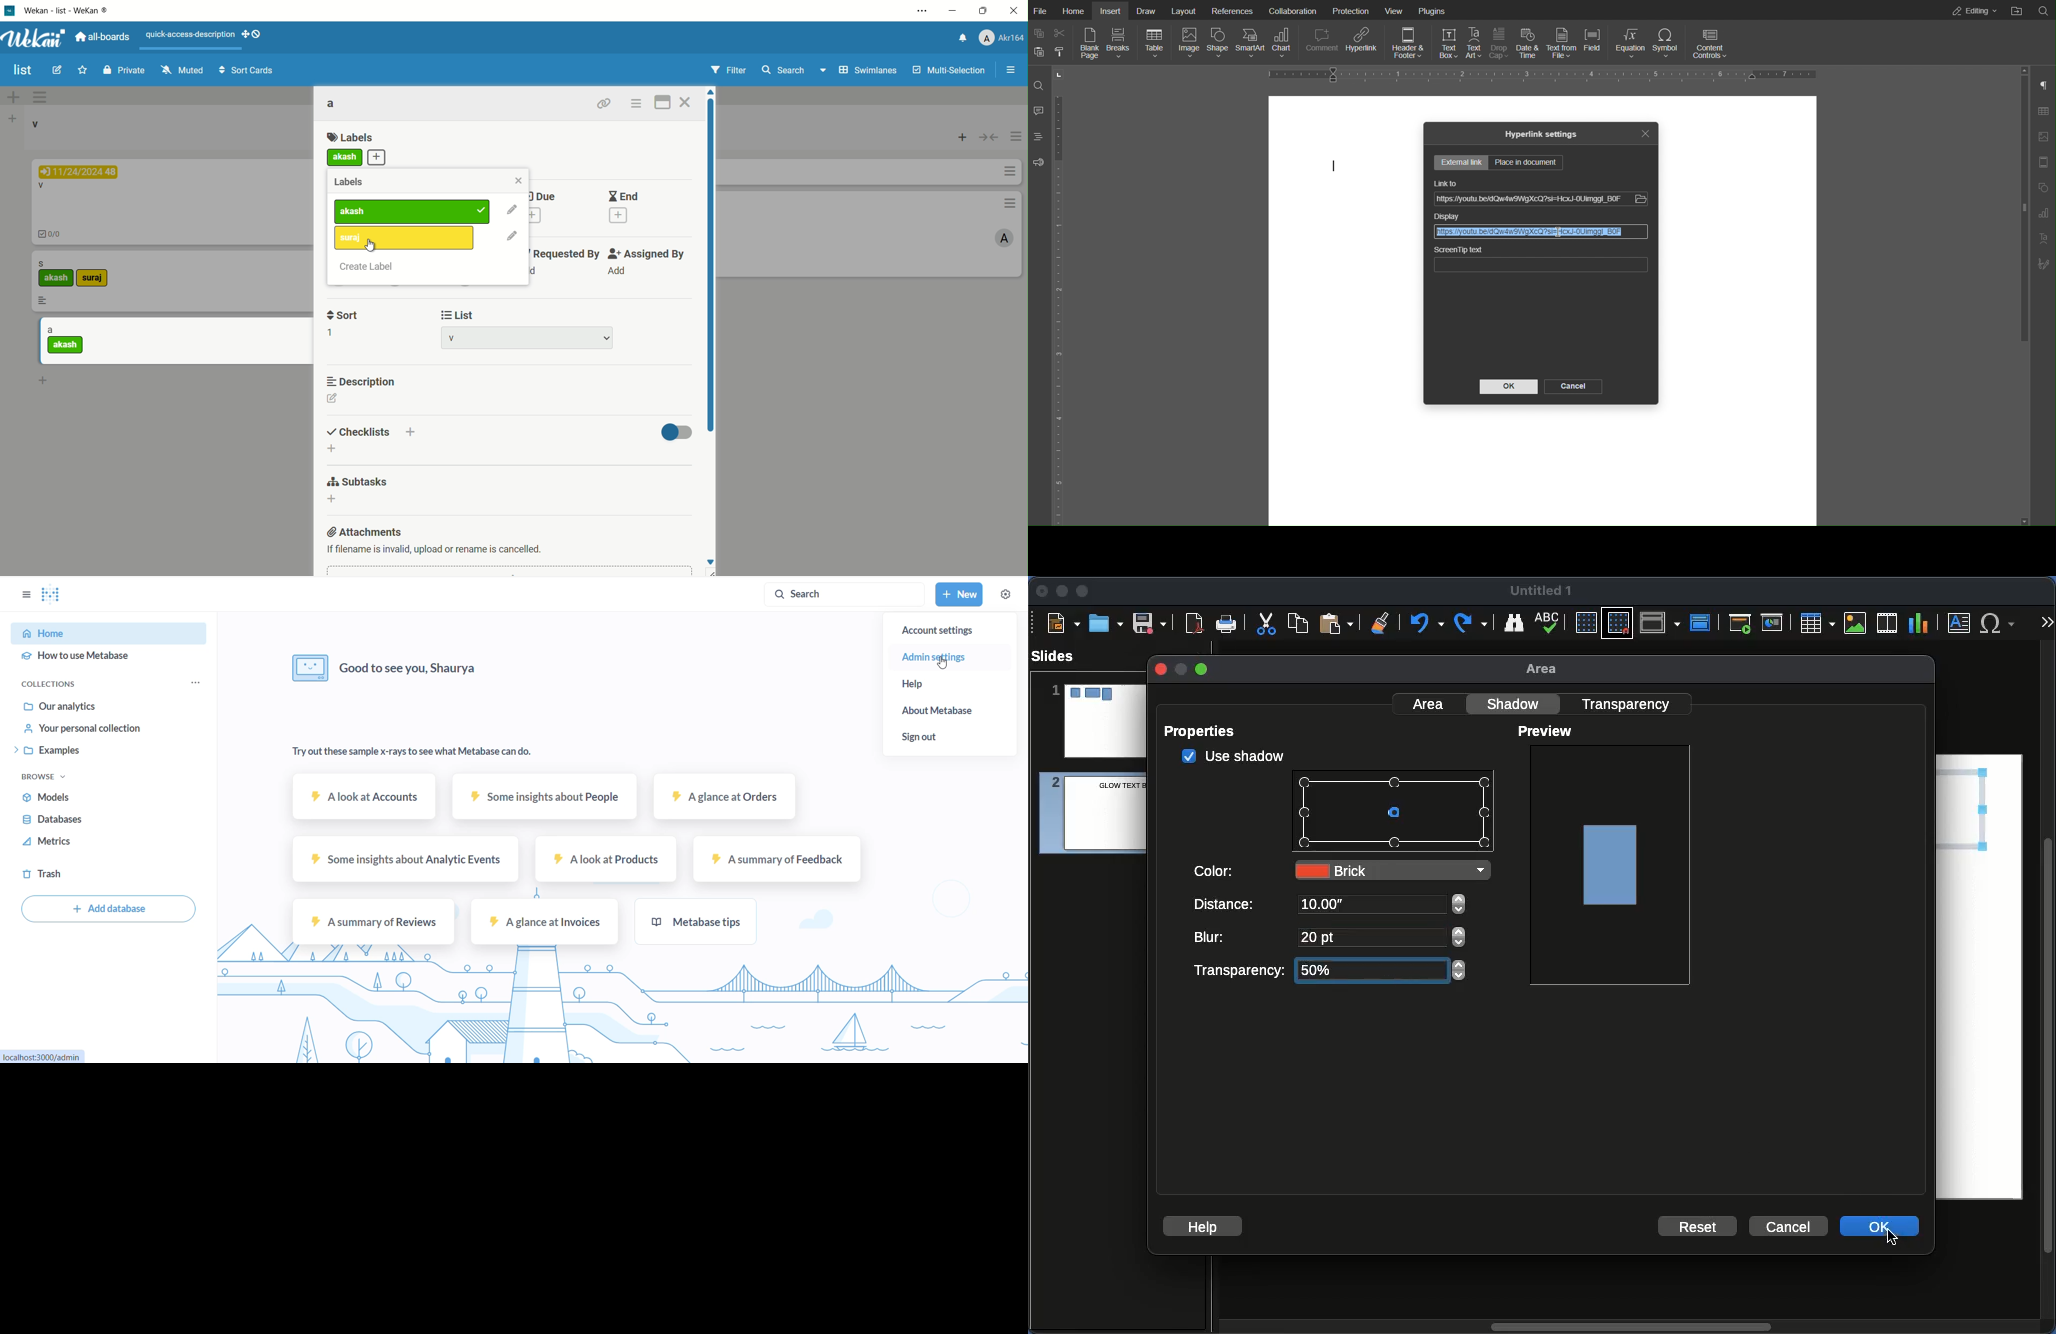  Describe the element at coordinates (1425, 623) in the screenshot. I see `Undo` at that location.